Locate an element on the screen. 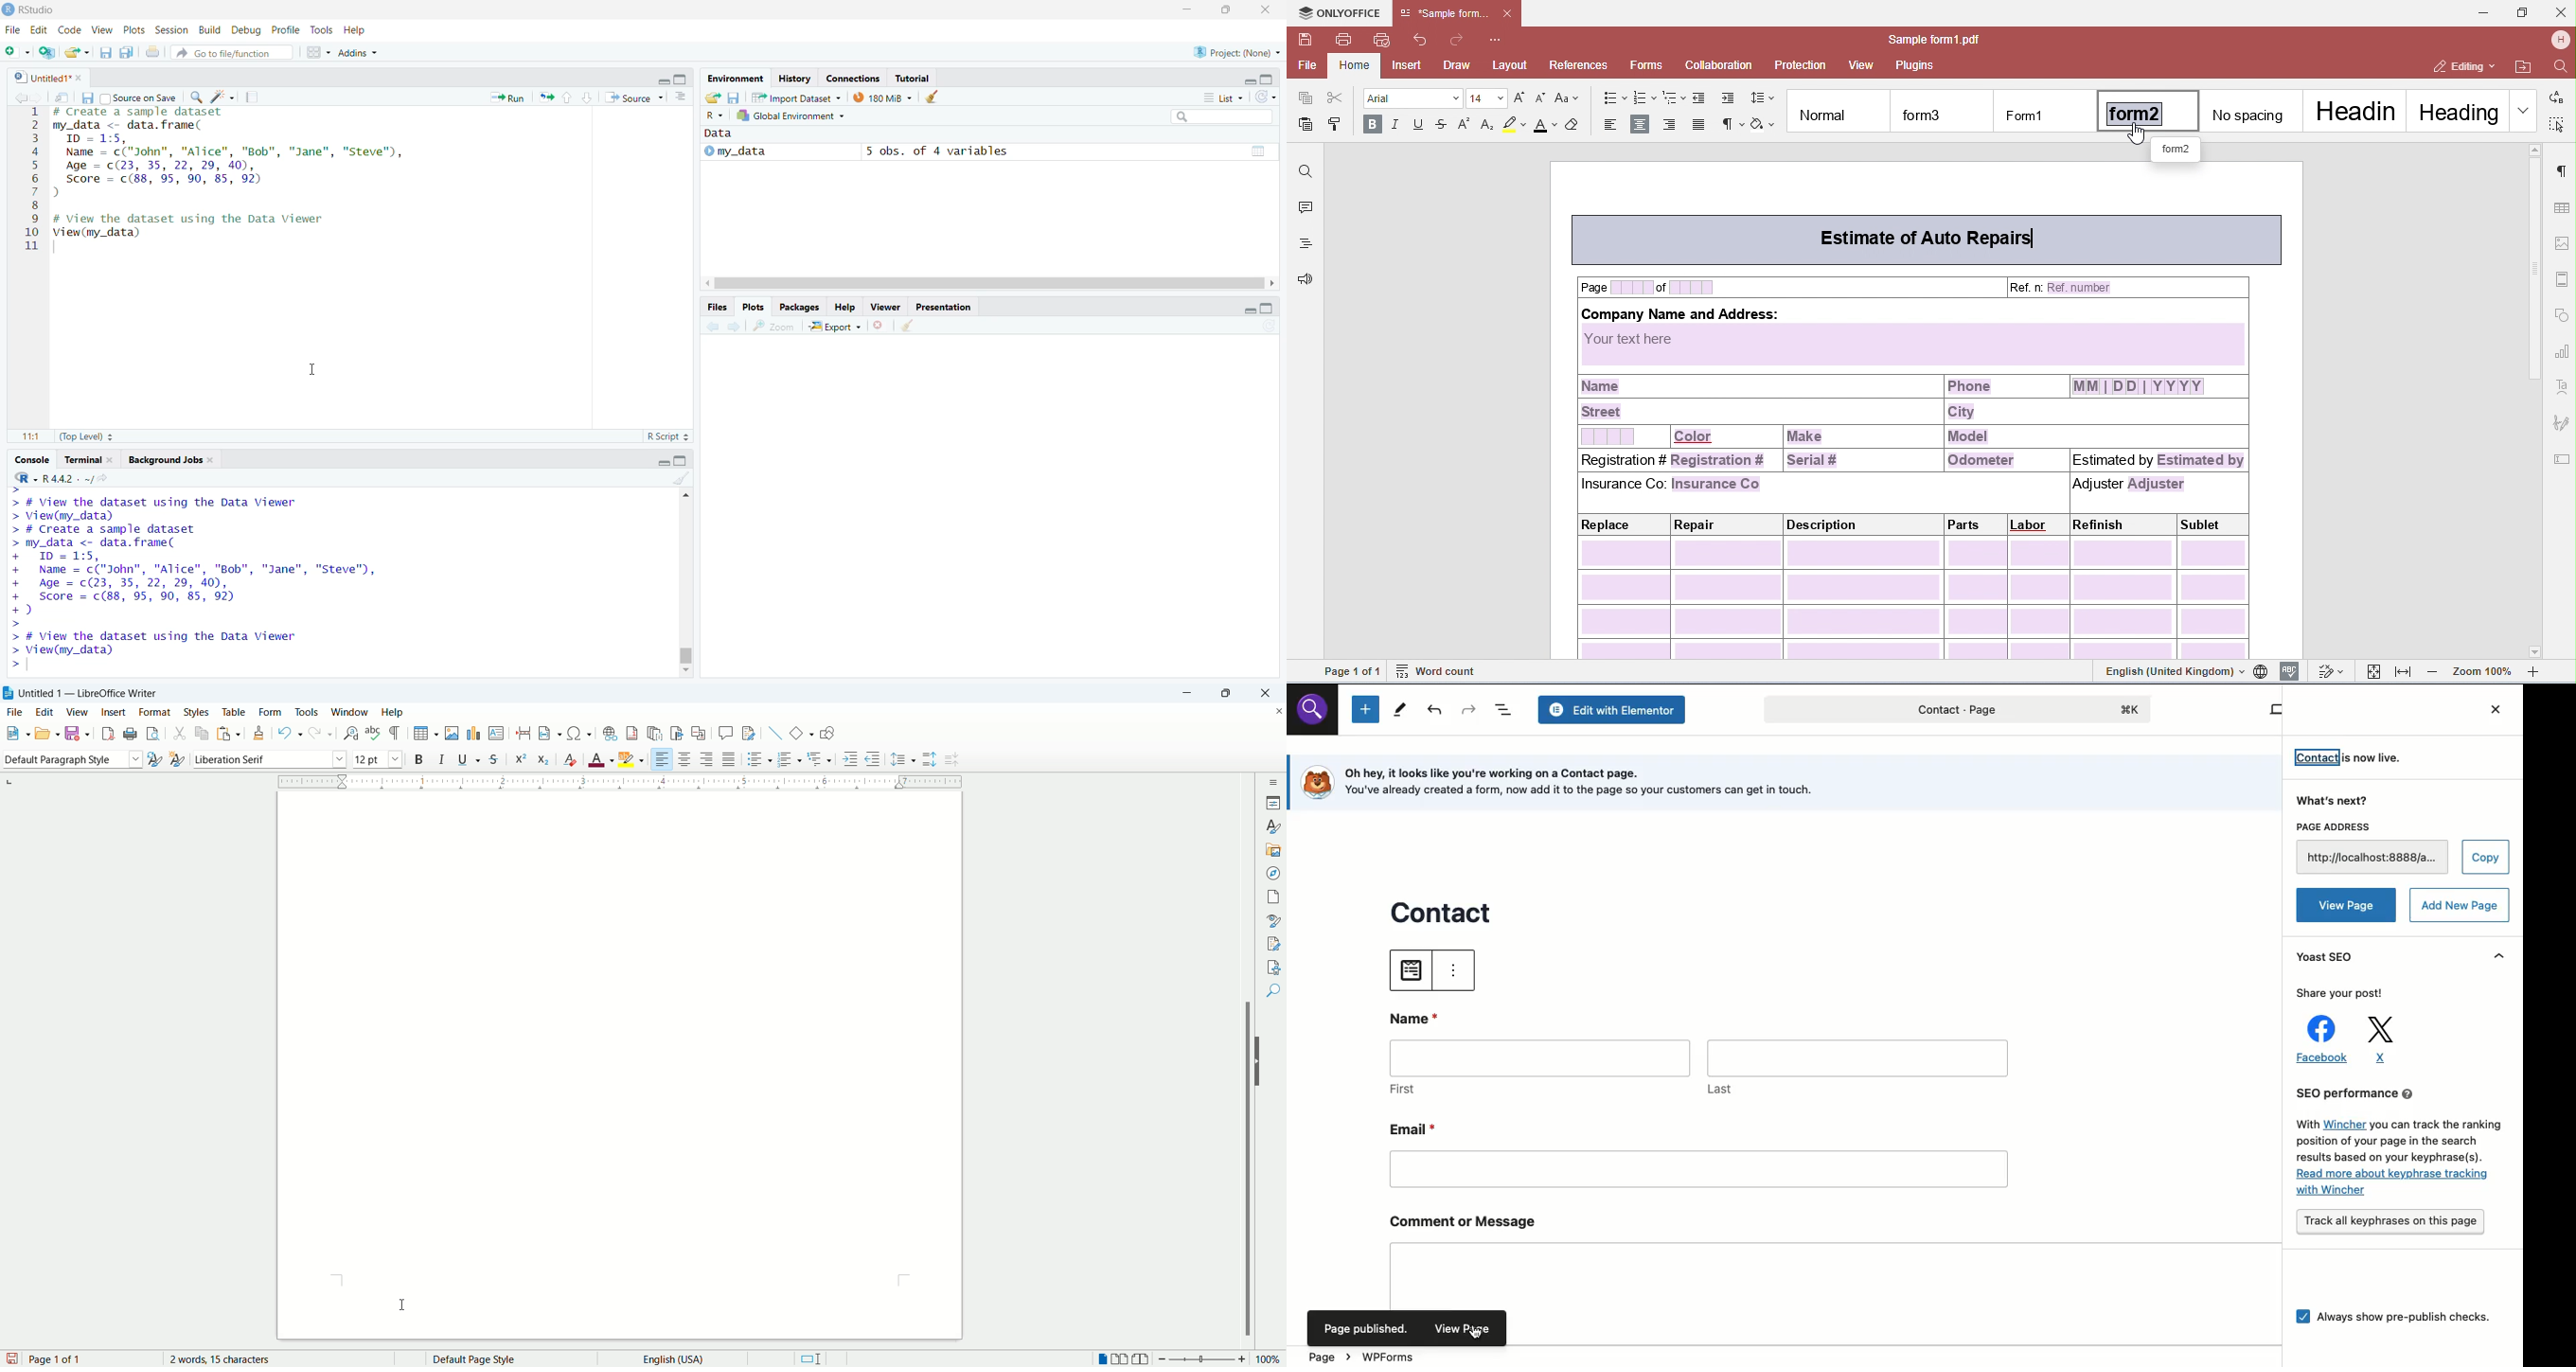  view is located at coordinates (78, 712).